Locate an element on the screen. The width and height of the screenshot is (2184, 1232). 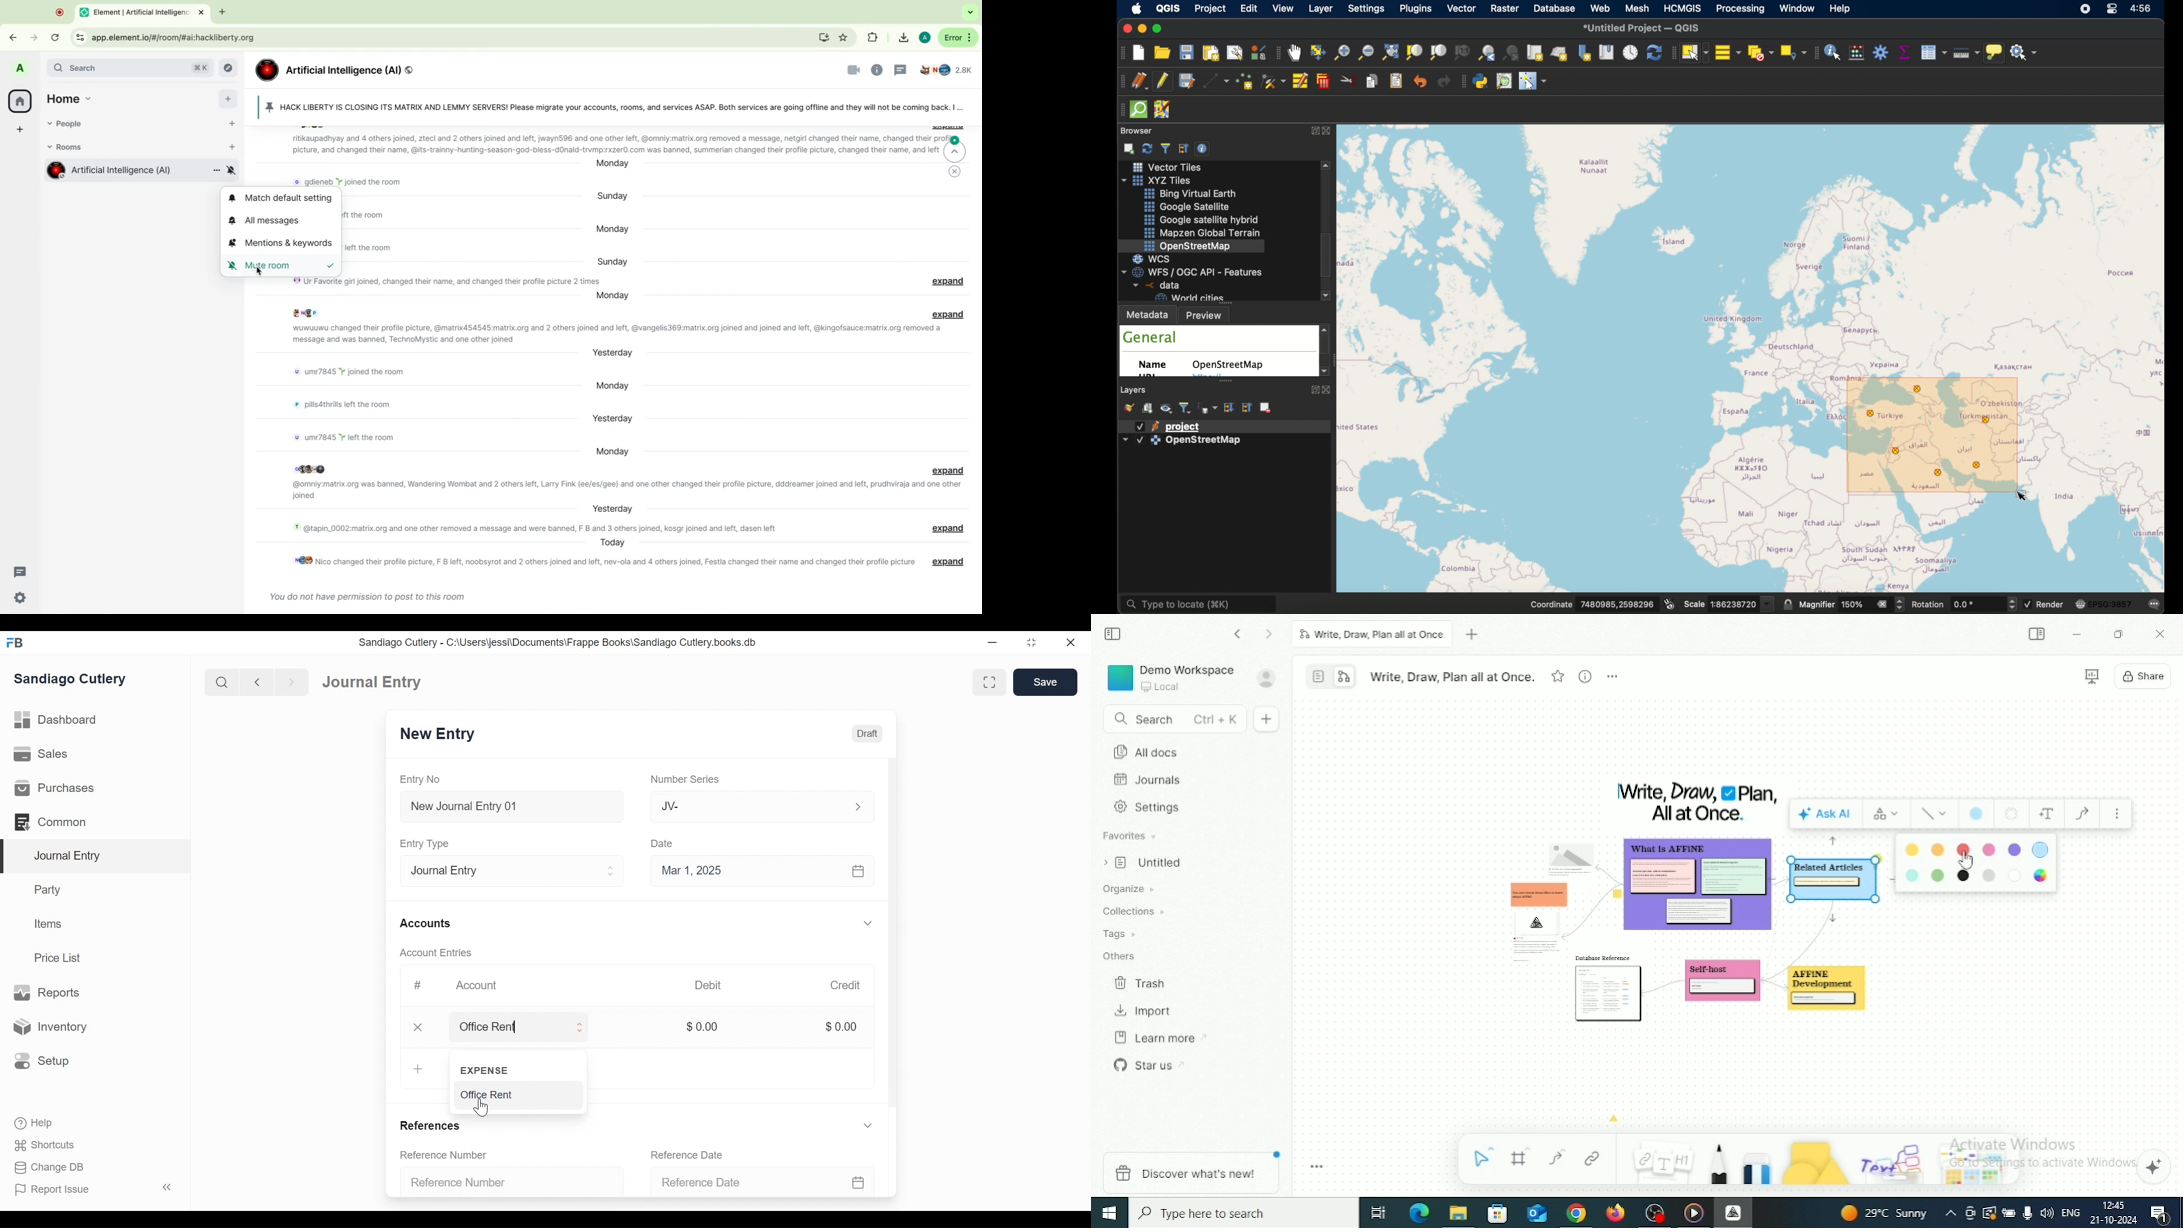
cursor is located at coordinates (258, 271).